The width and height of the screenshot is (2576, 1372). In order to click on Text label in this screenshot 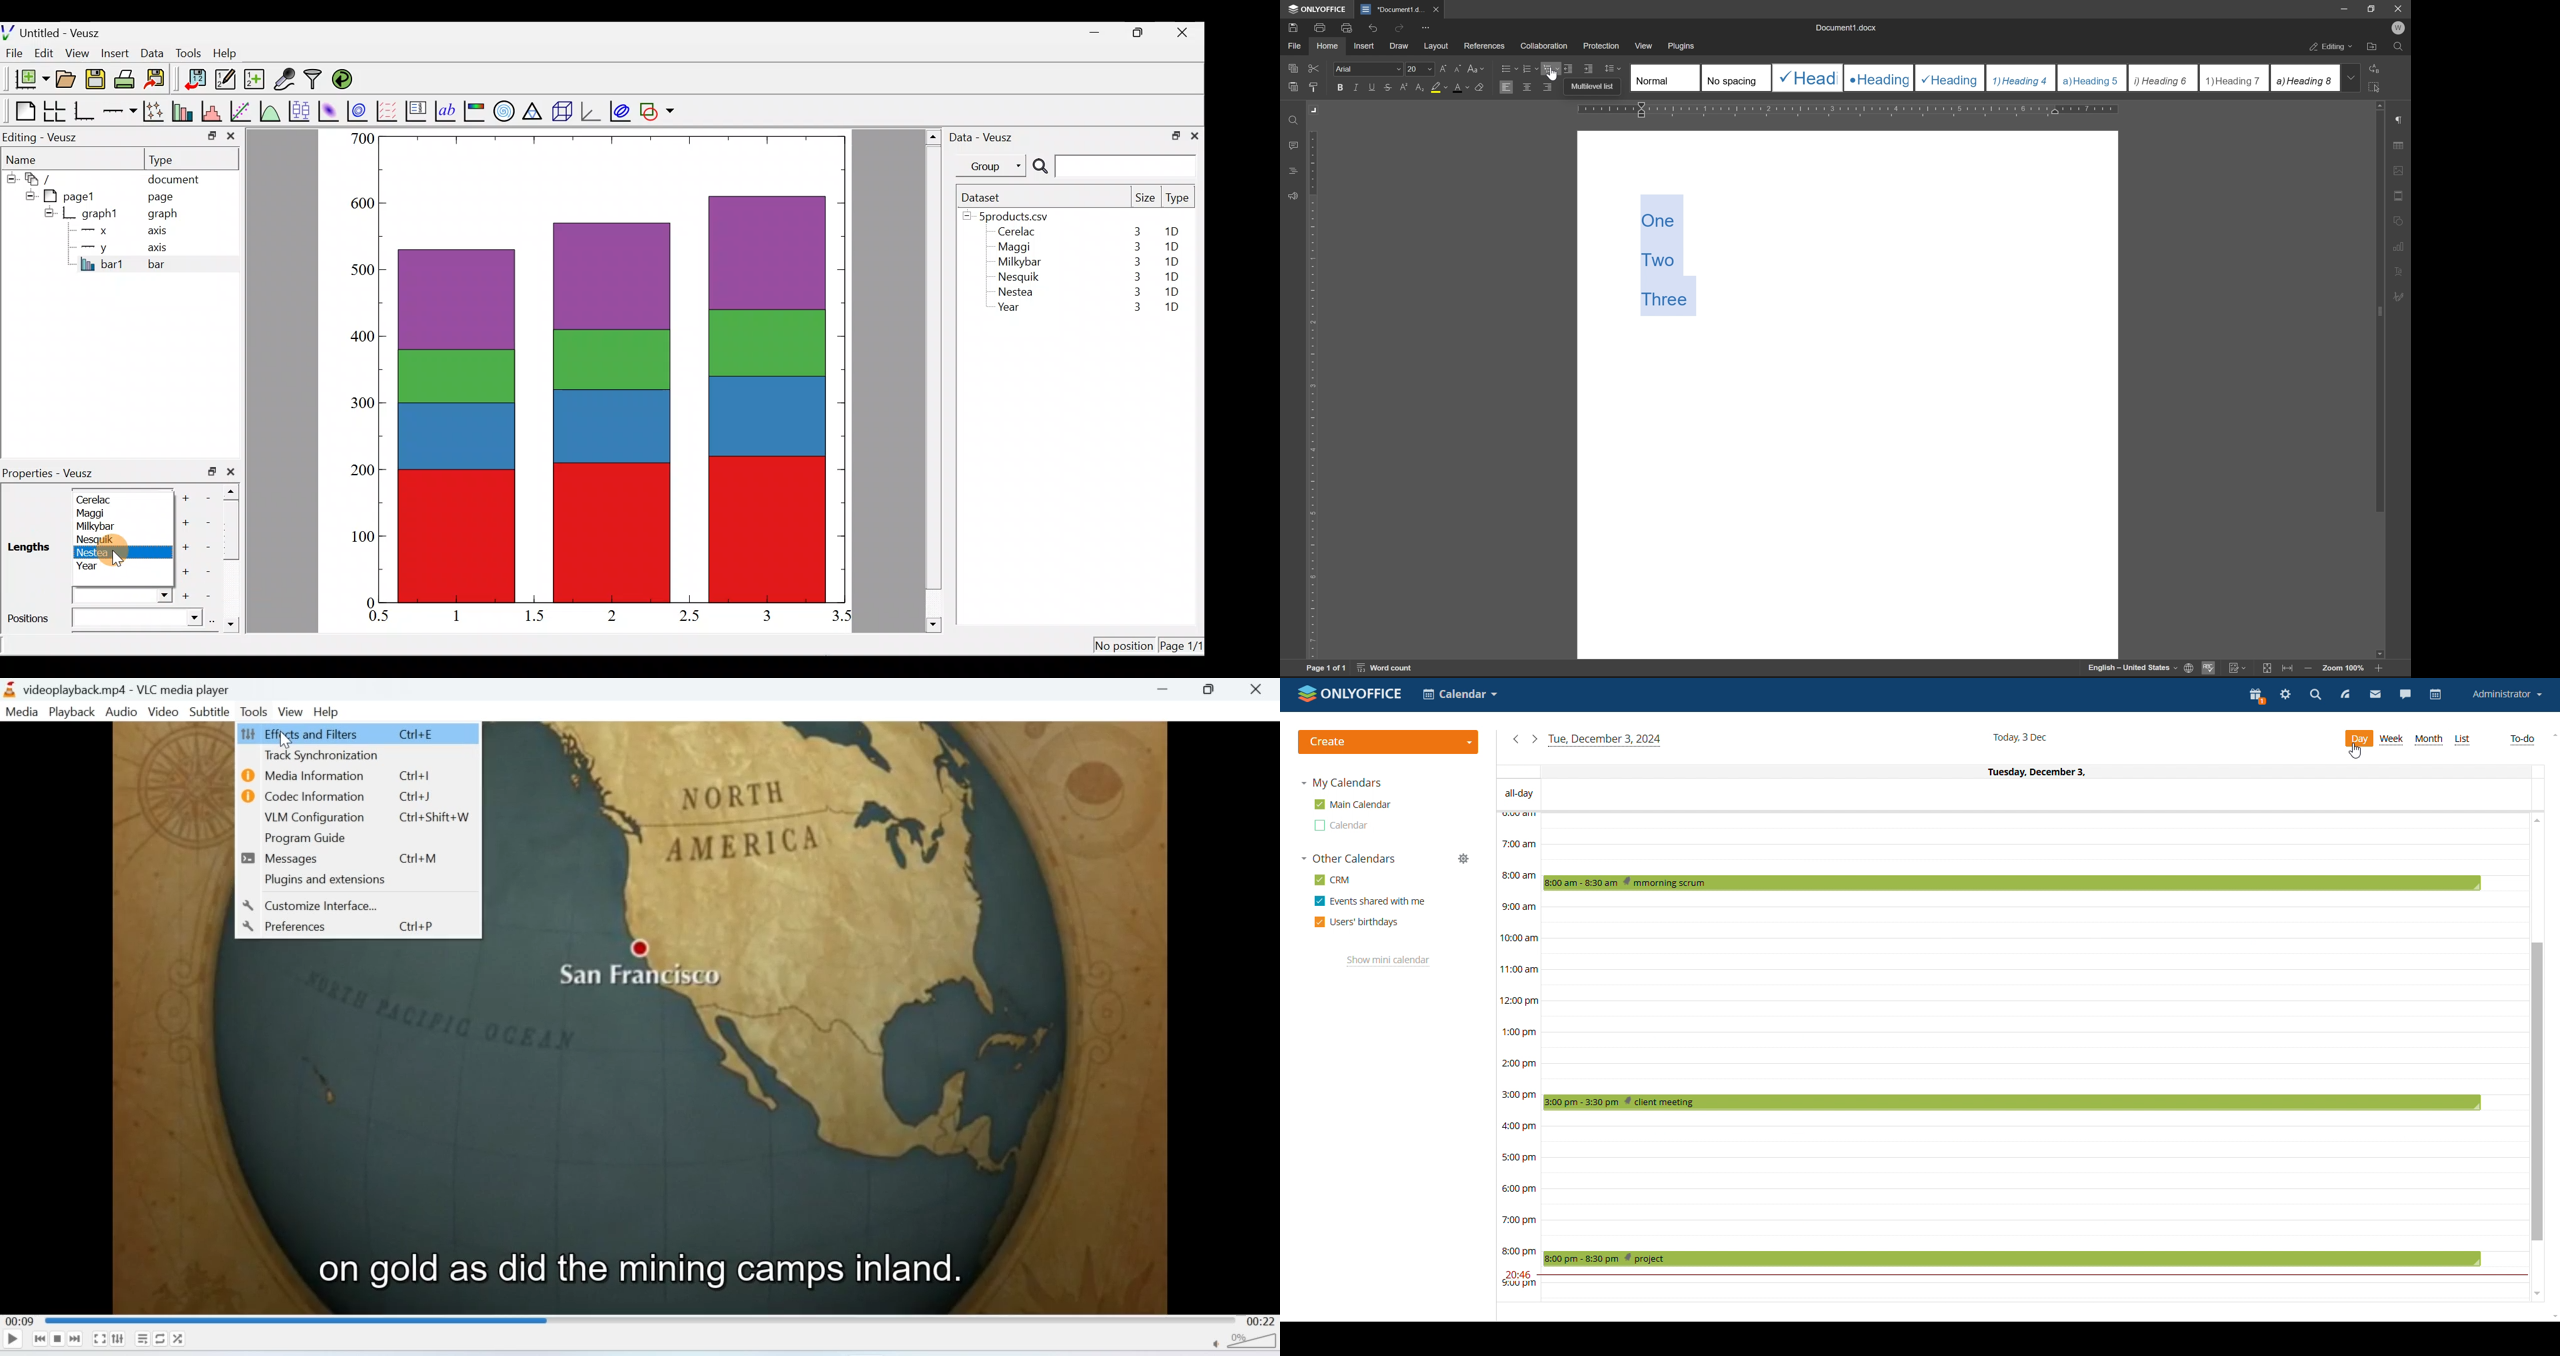, I will do `click(447, 109)`.